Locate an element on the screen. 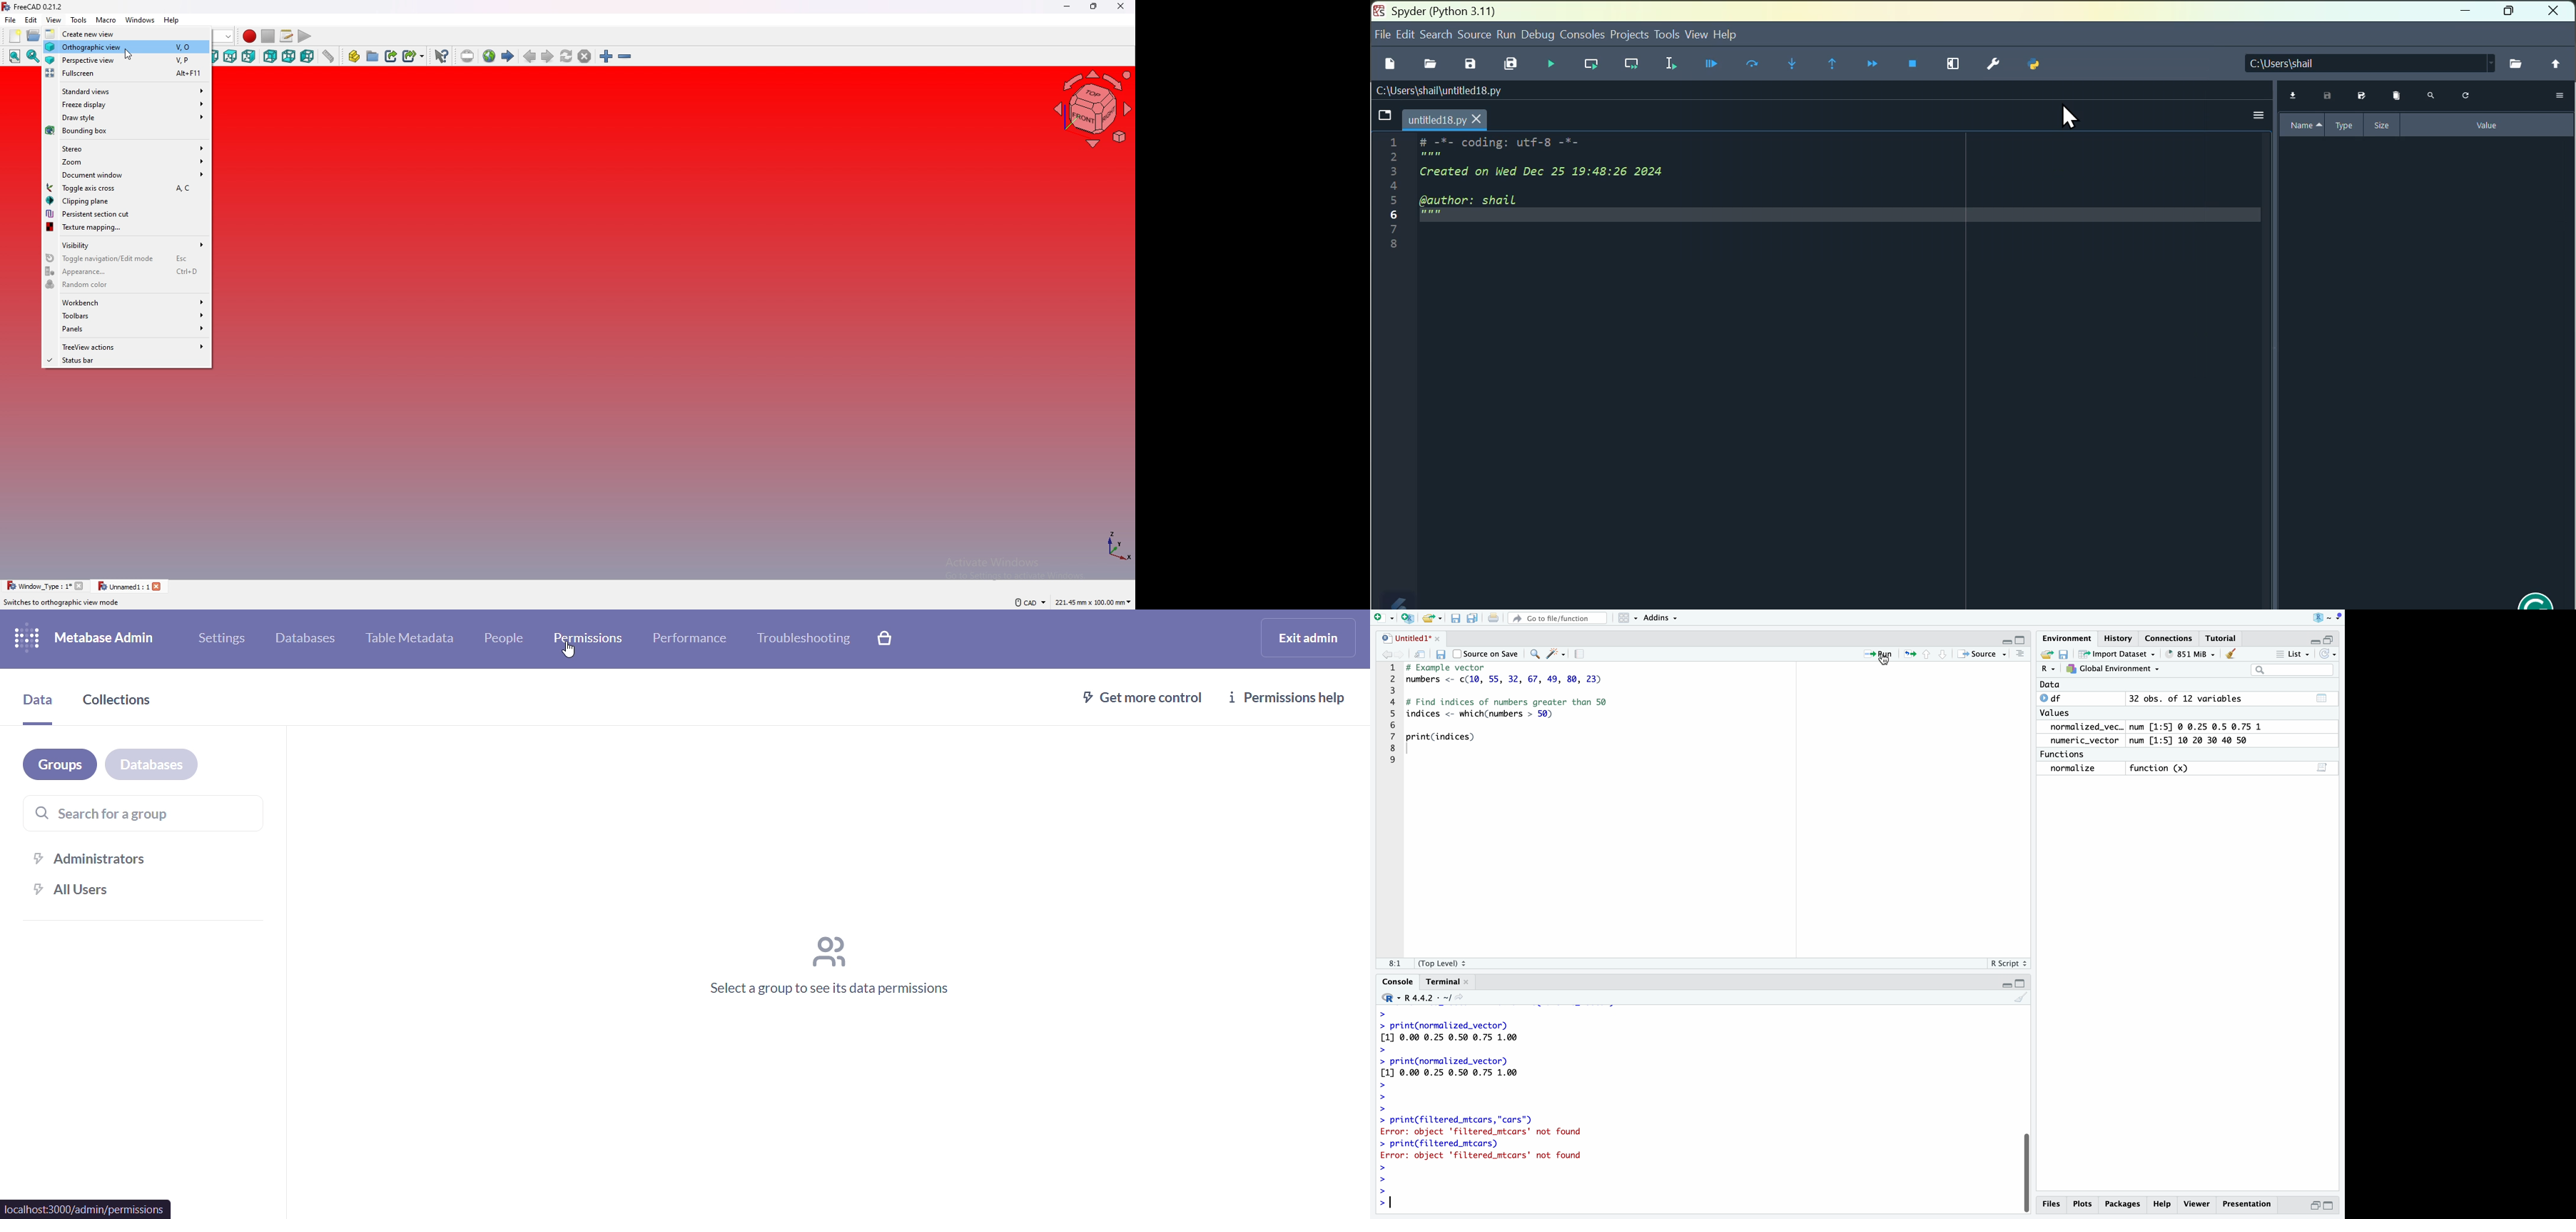 The image size is (2576, 1232). Search is located at coordinates (1434, 35).